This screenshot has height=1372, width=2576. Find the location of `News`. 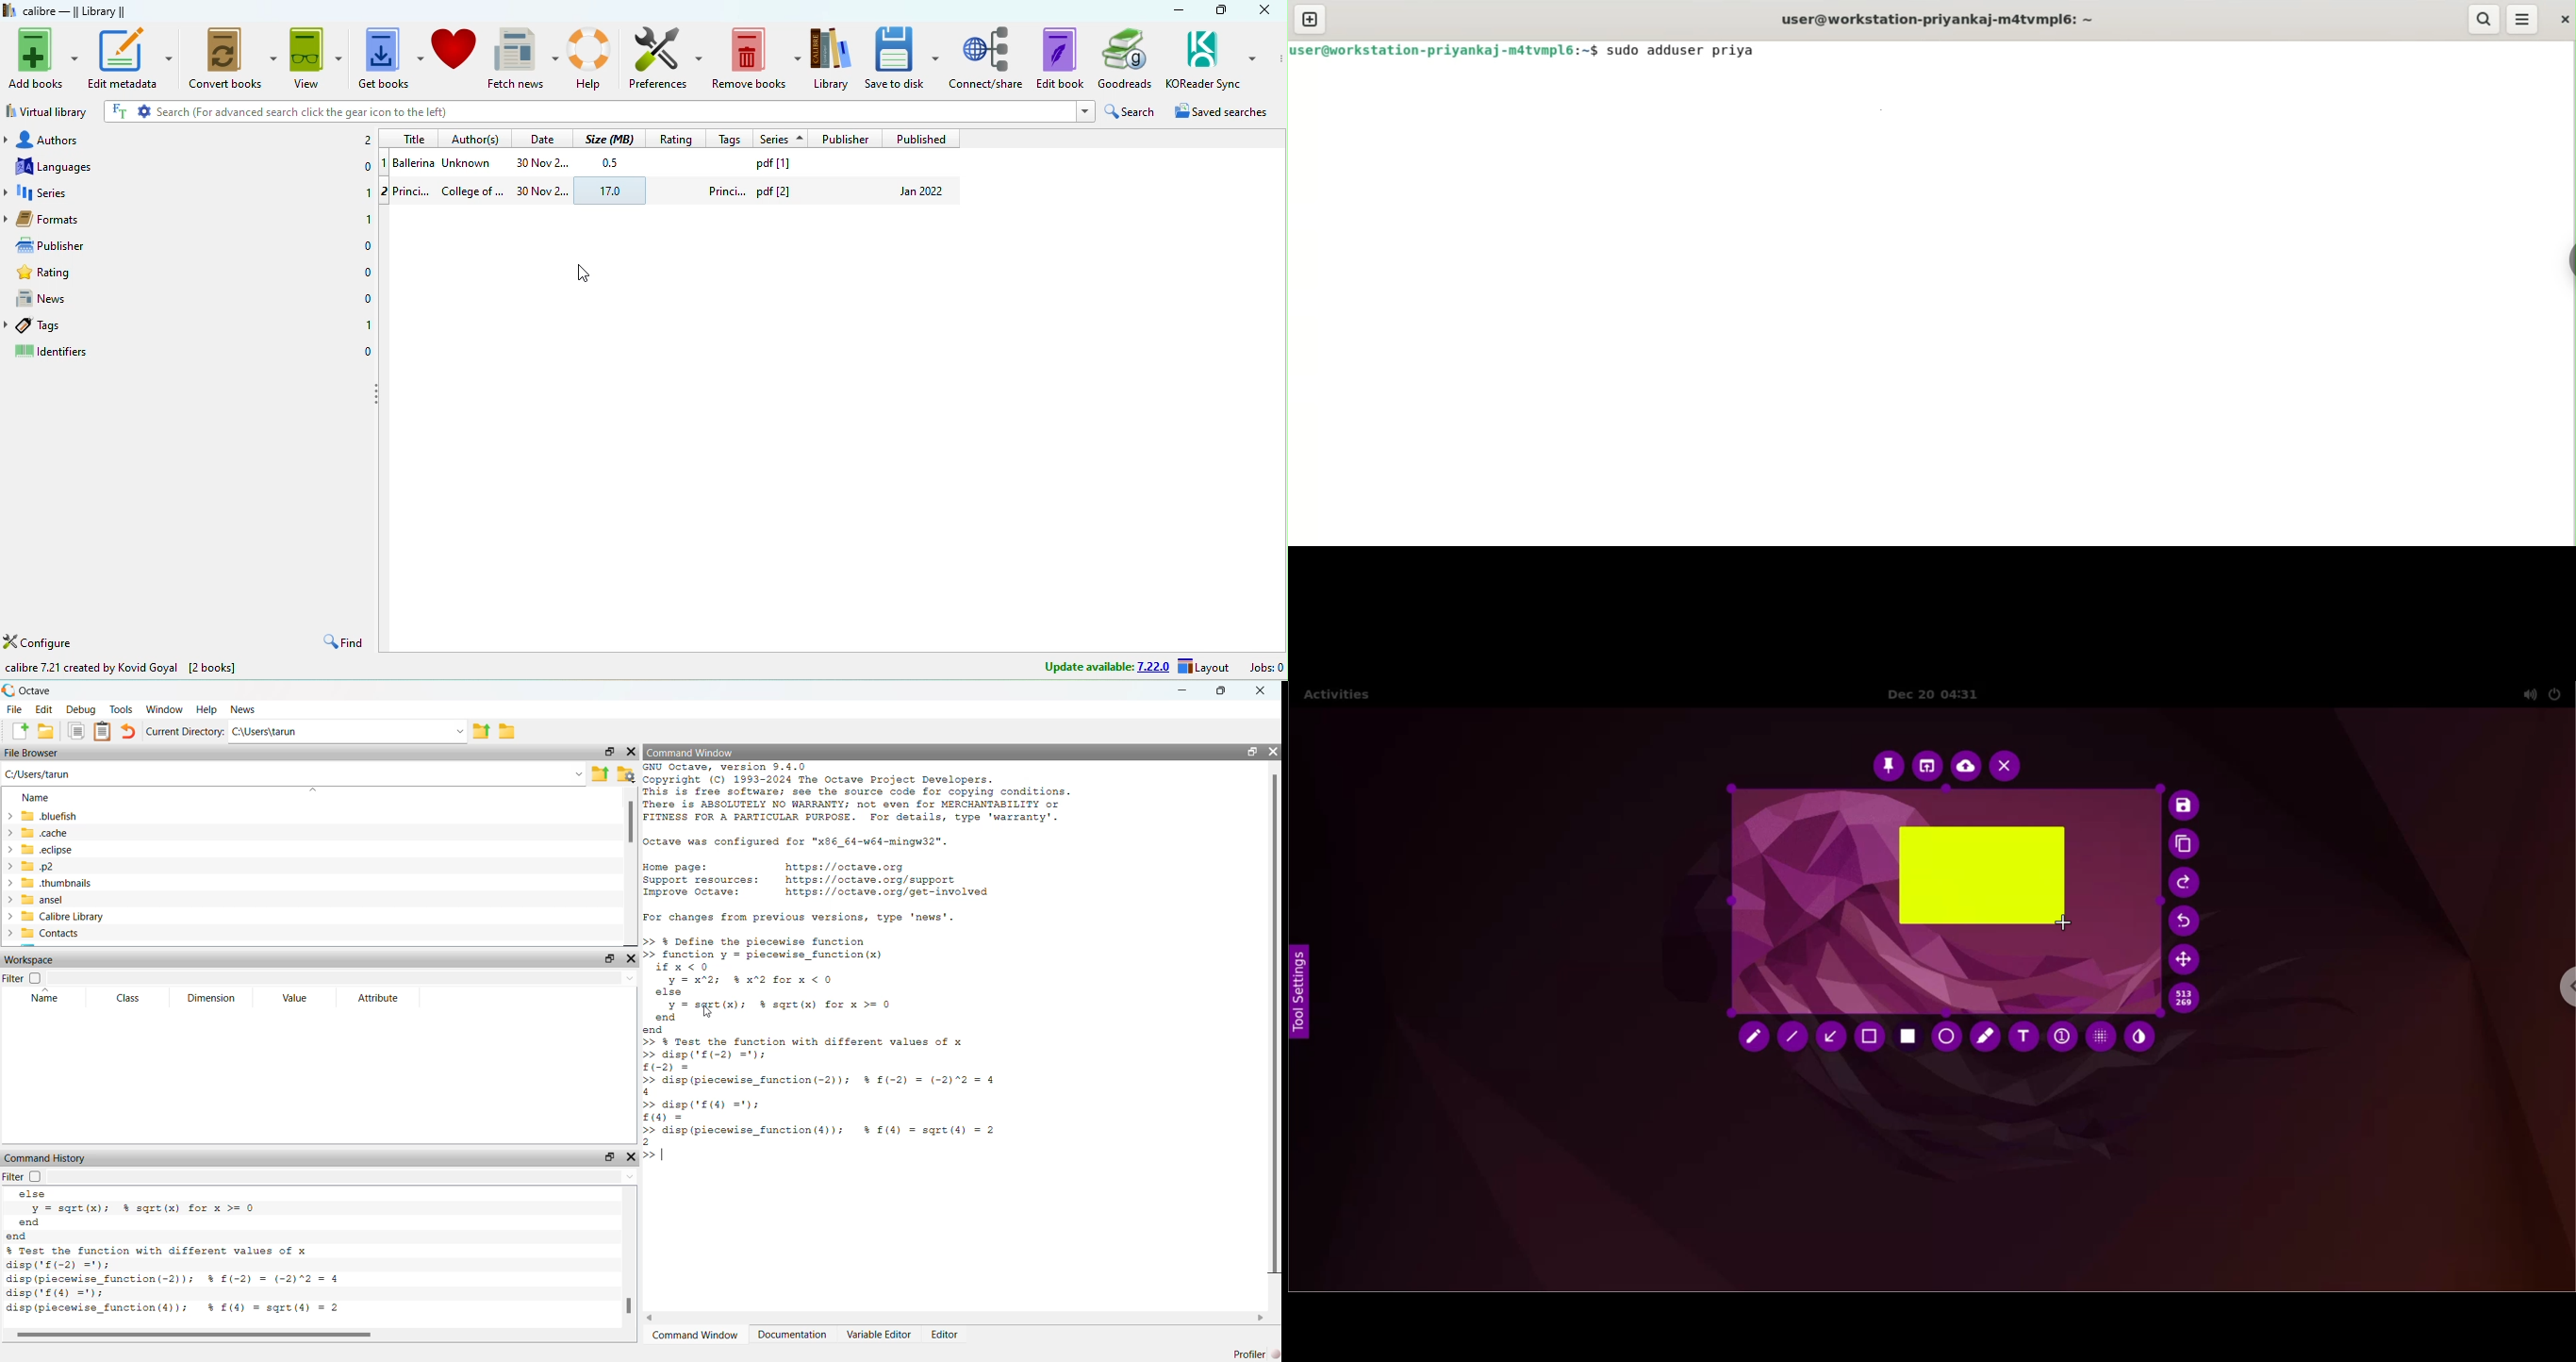

News is located at coordinates (239, 710).